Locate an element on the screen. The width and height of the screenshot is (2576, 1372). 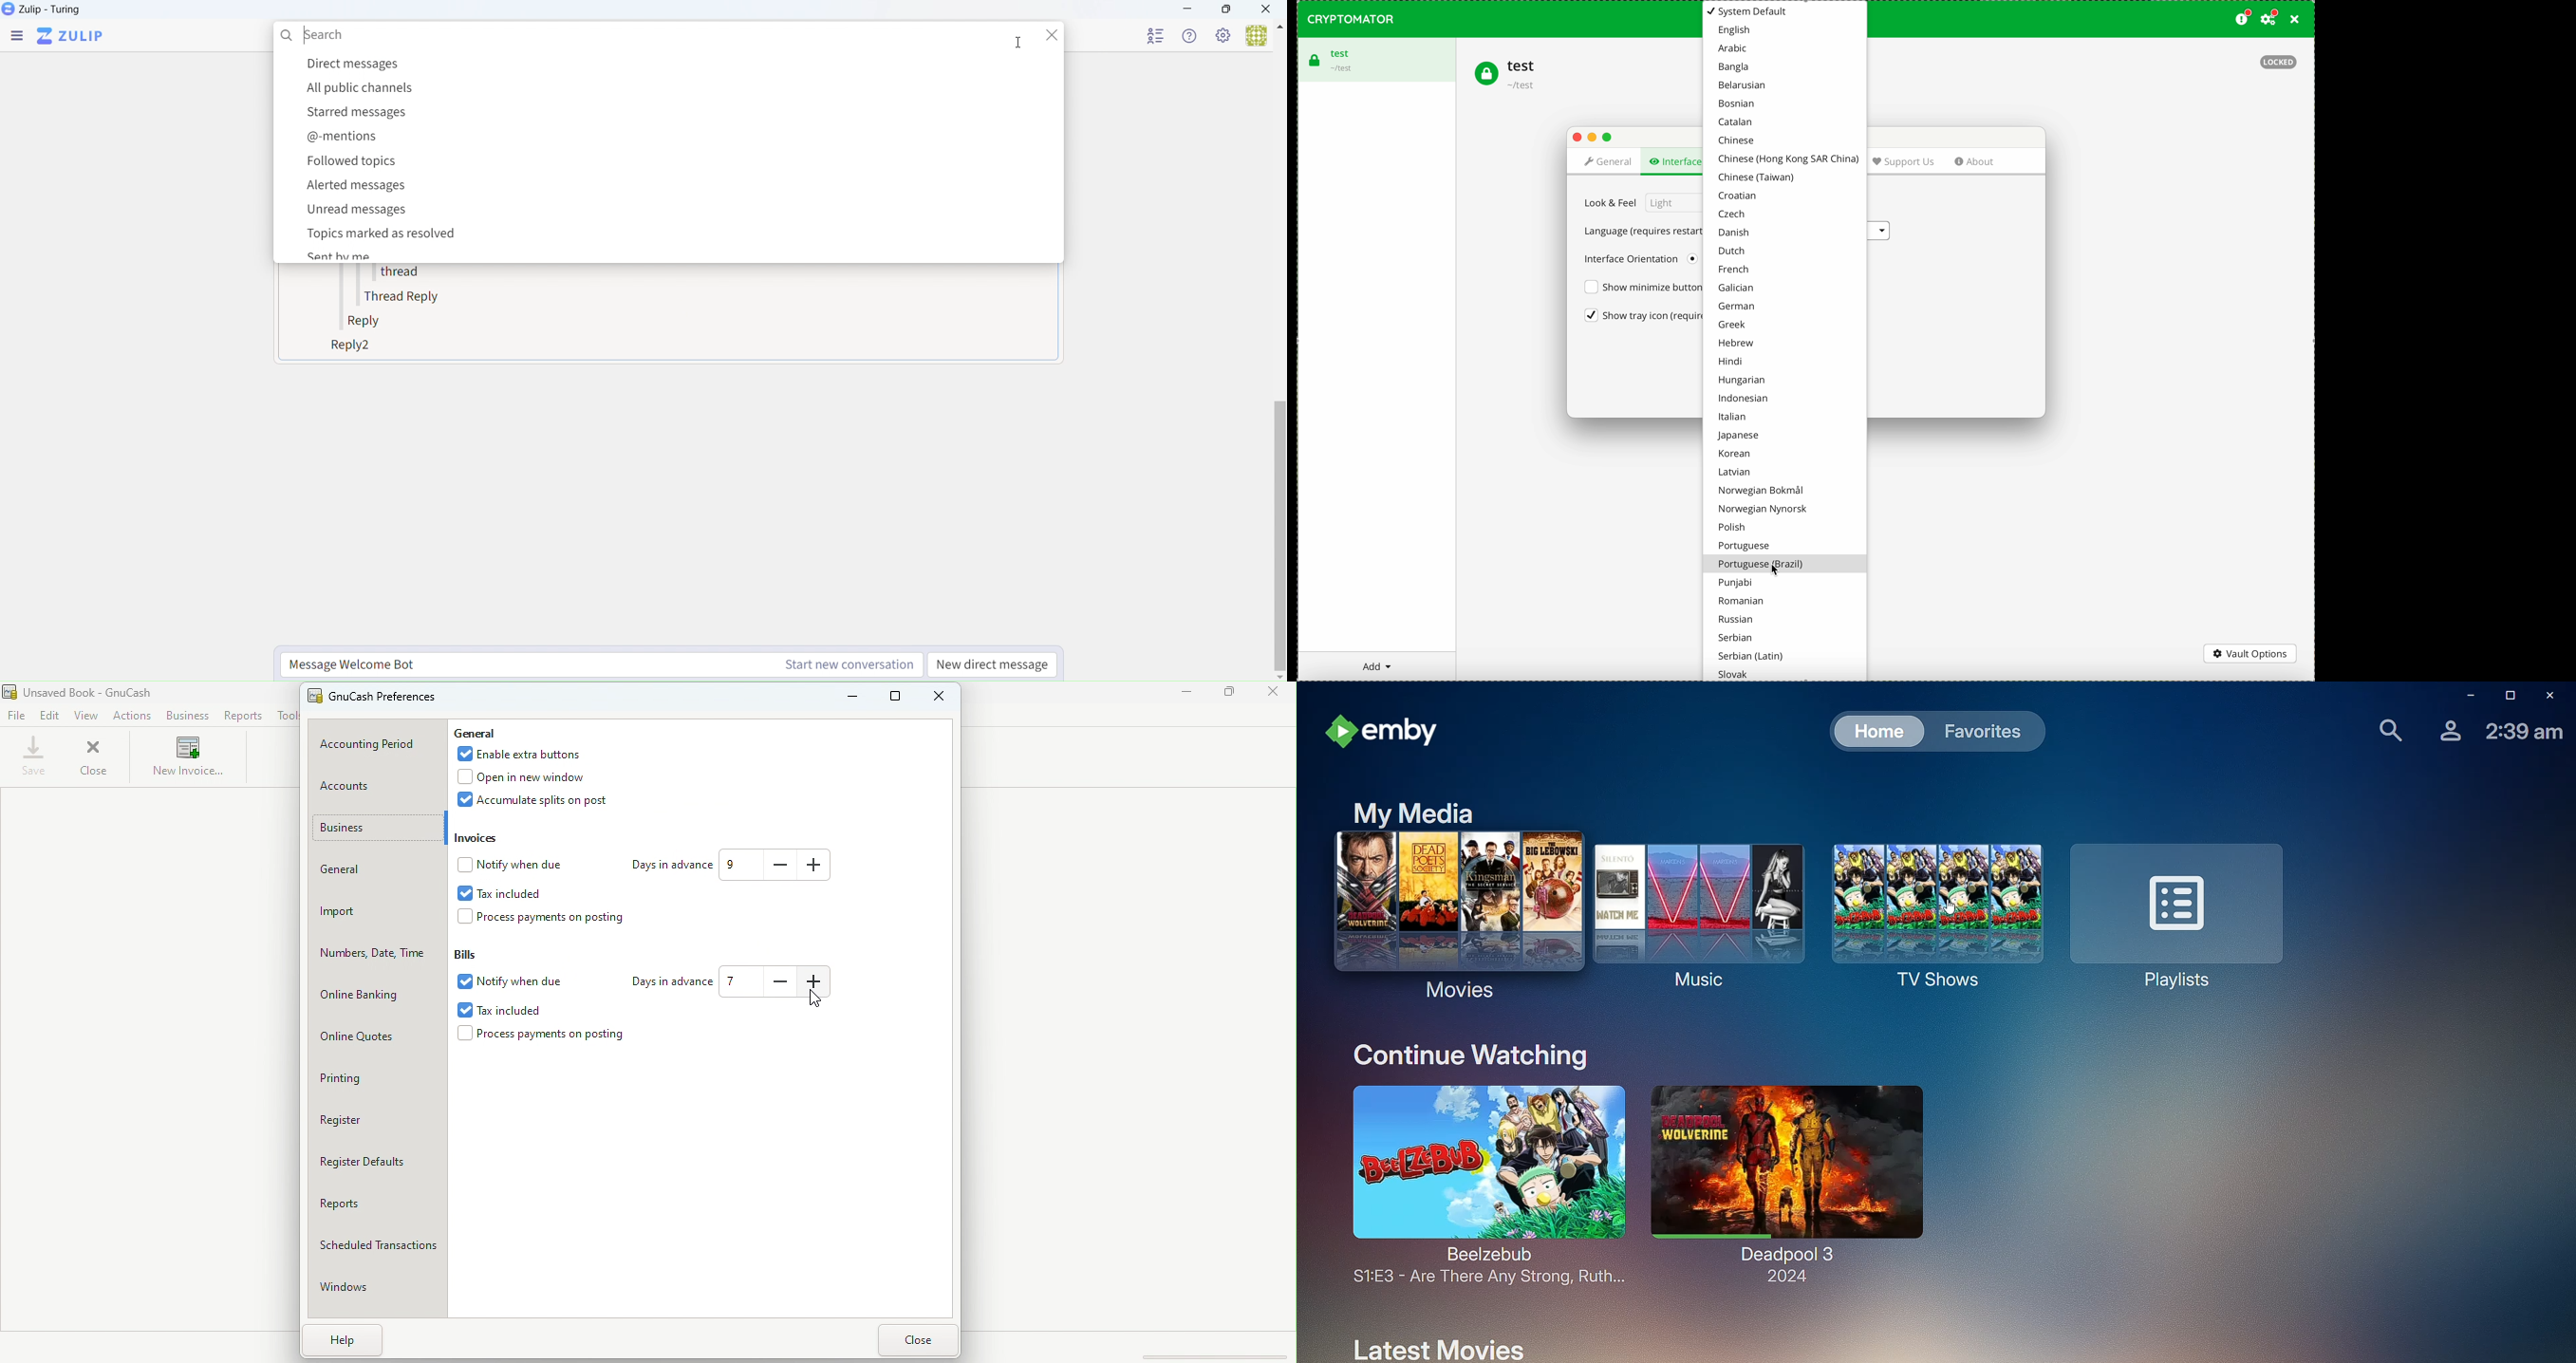
Help is located at coordinates (337, 1339).